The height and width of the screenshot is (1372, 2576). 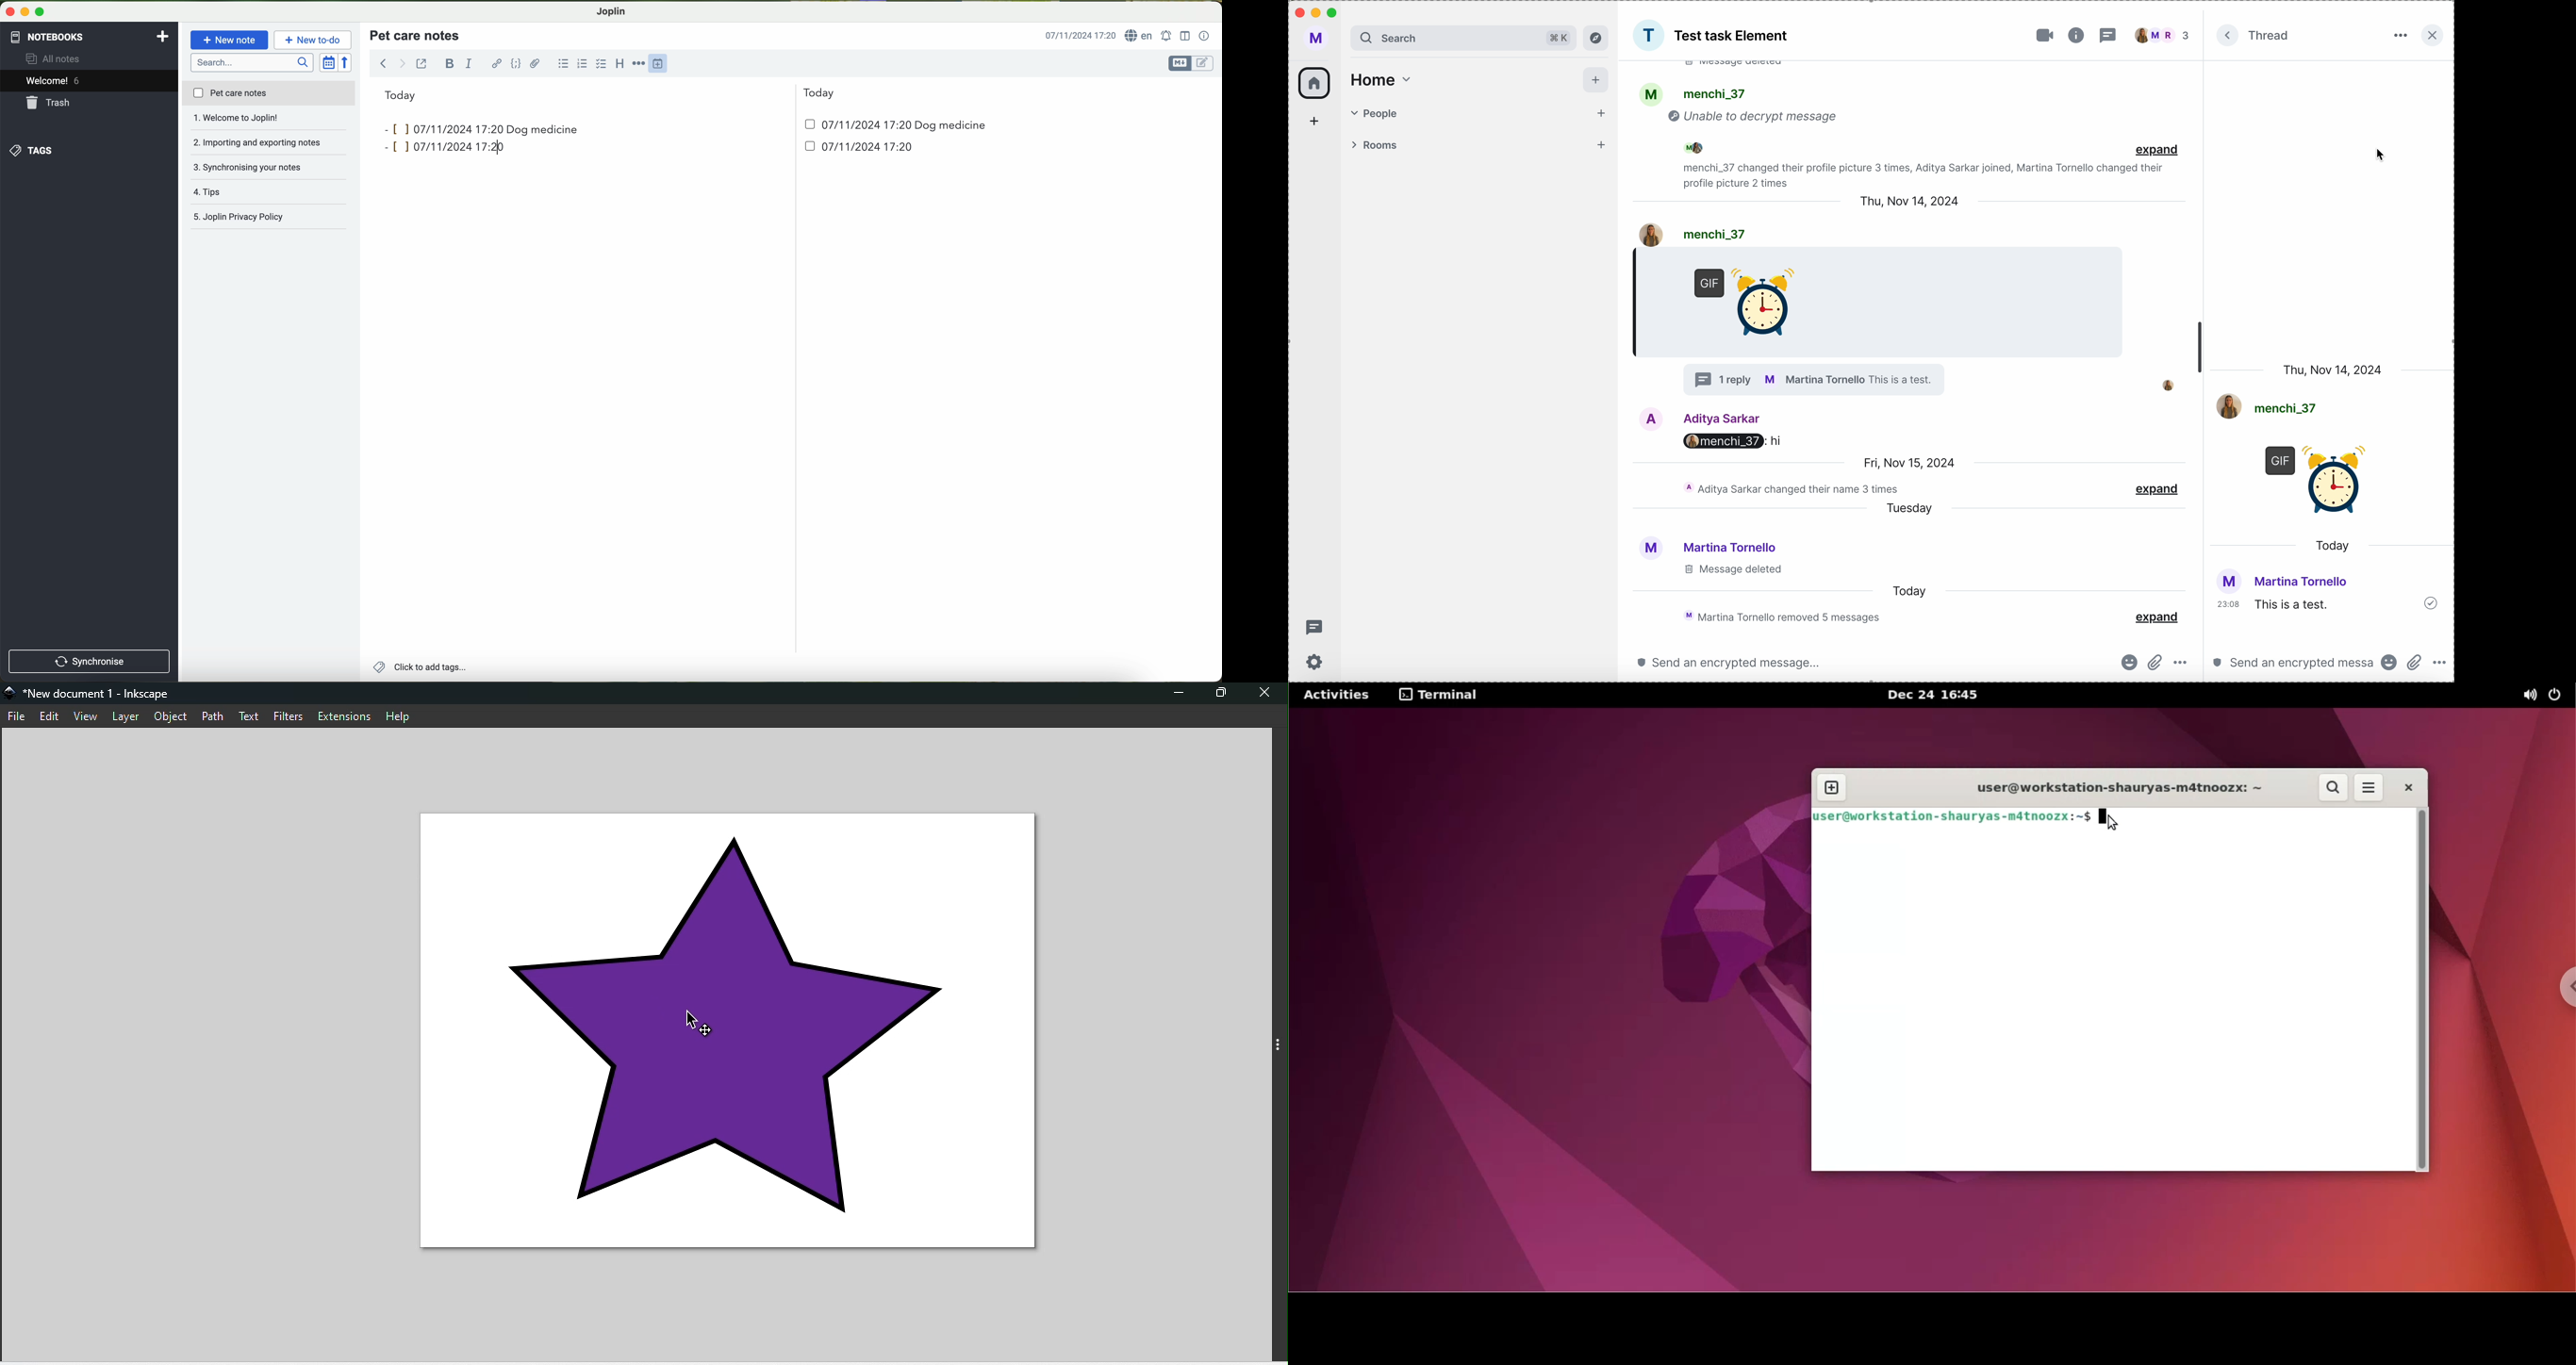 I want to click on search bar, so click(x=1464, y=38).